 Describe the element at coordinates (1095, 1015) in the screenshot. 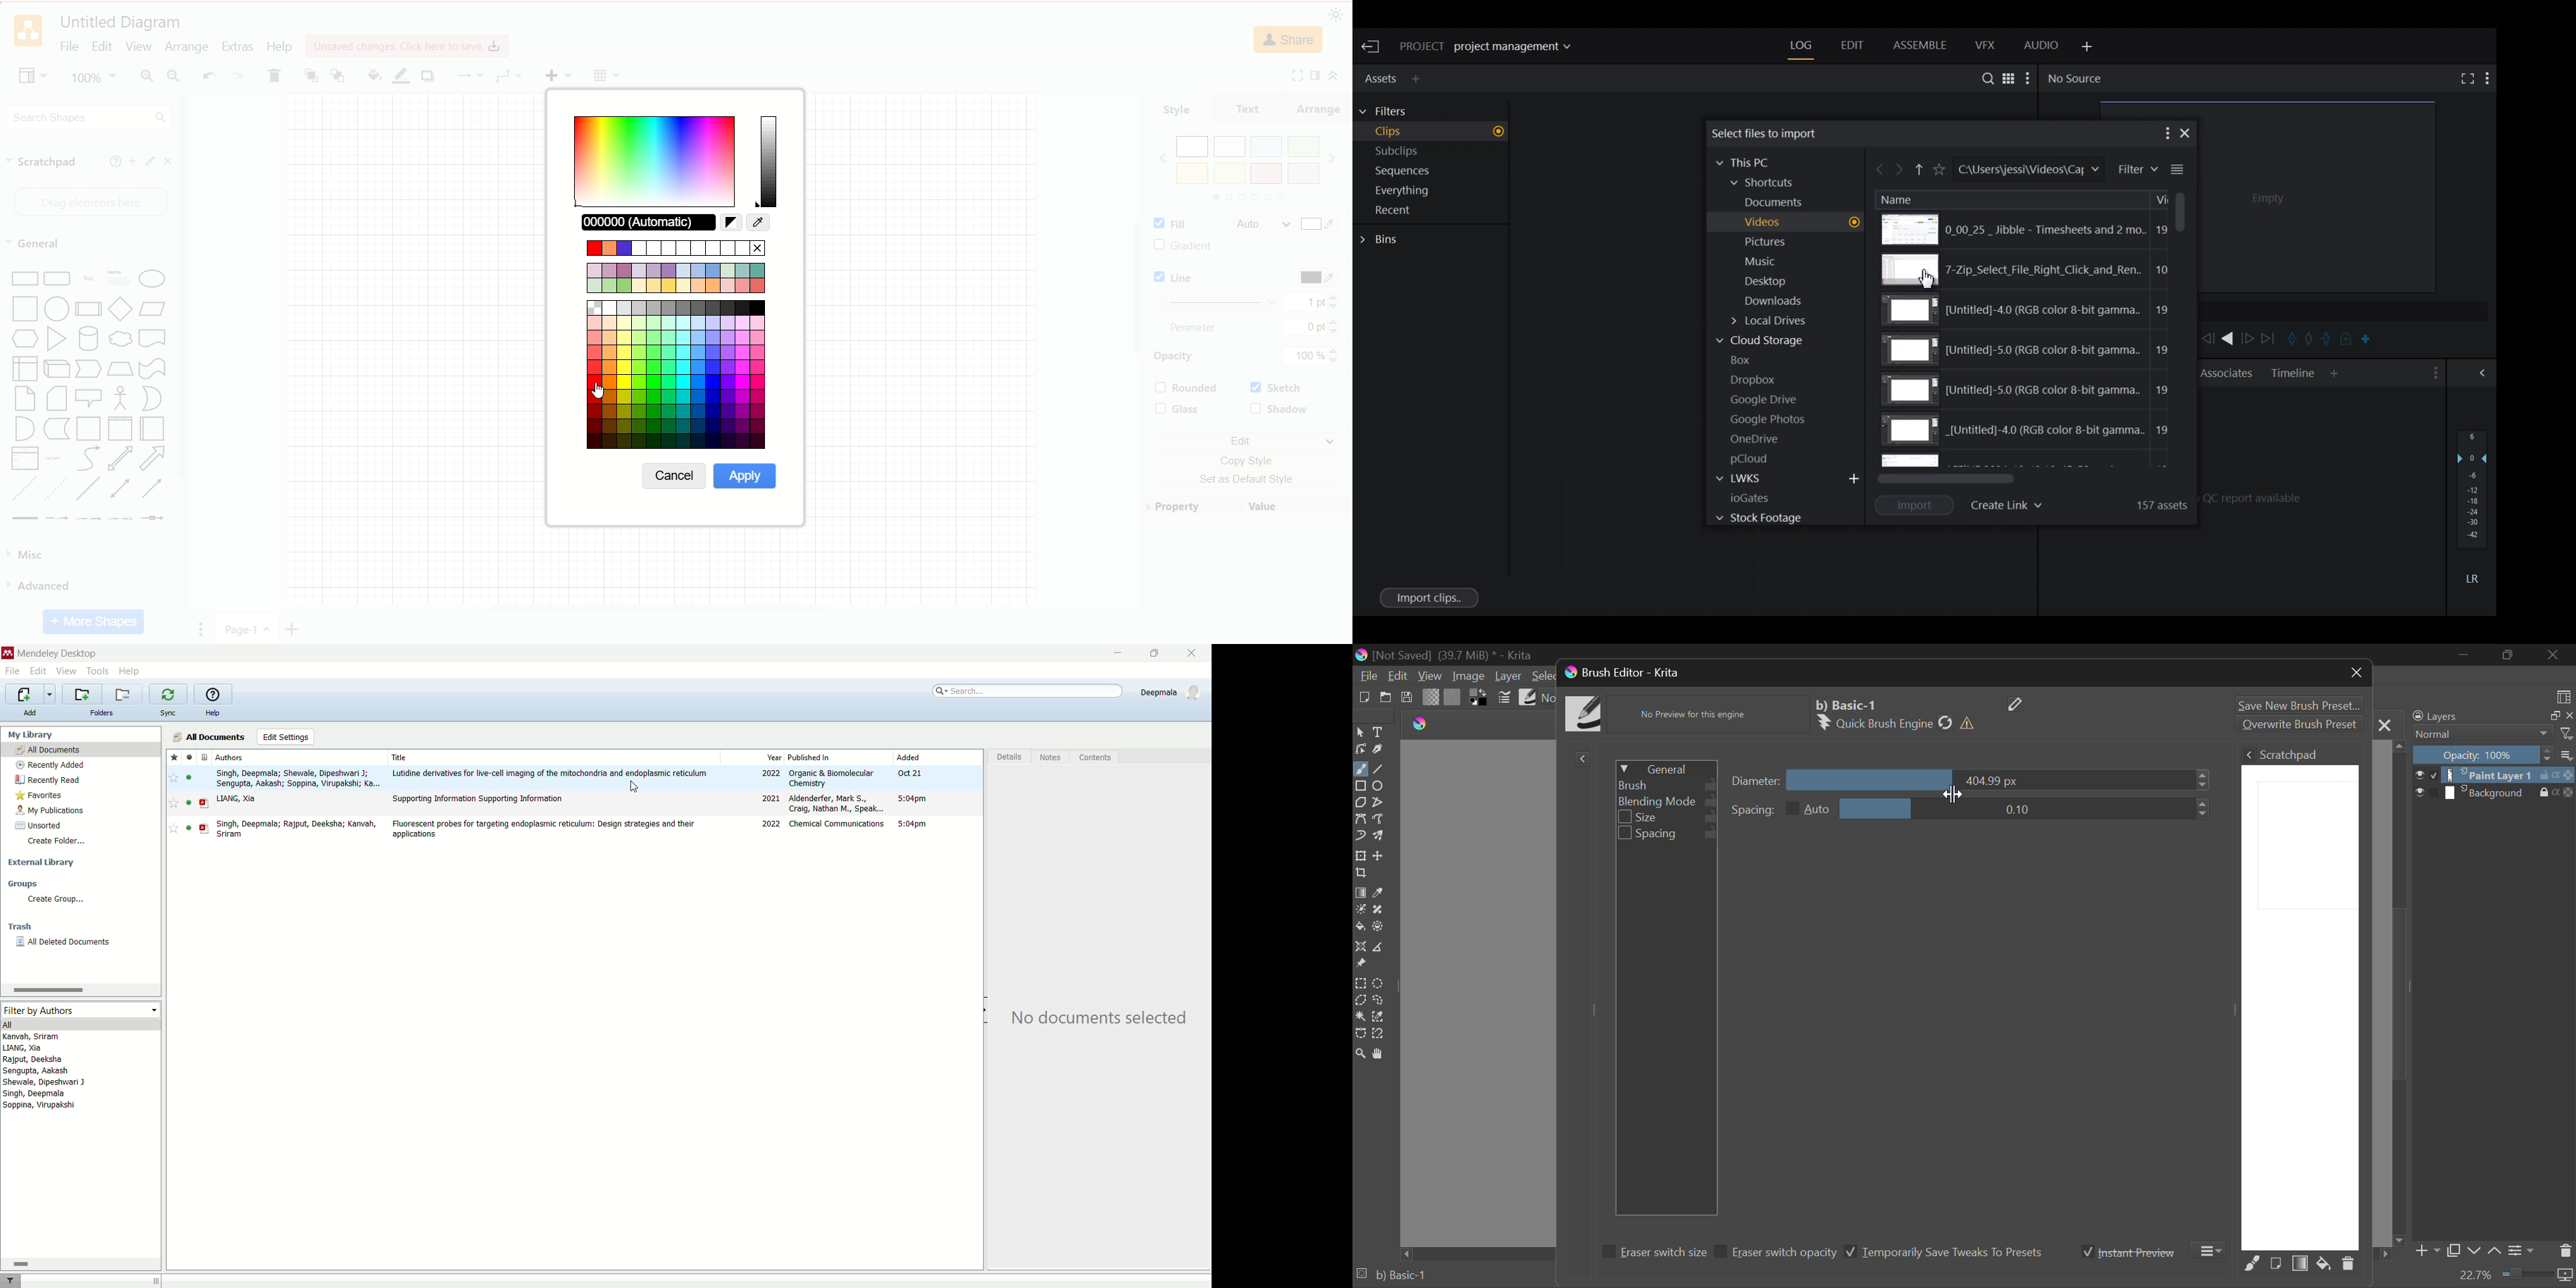

I see `no documents selected` at that location.